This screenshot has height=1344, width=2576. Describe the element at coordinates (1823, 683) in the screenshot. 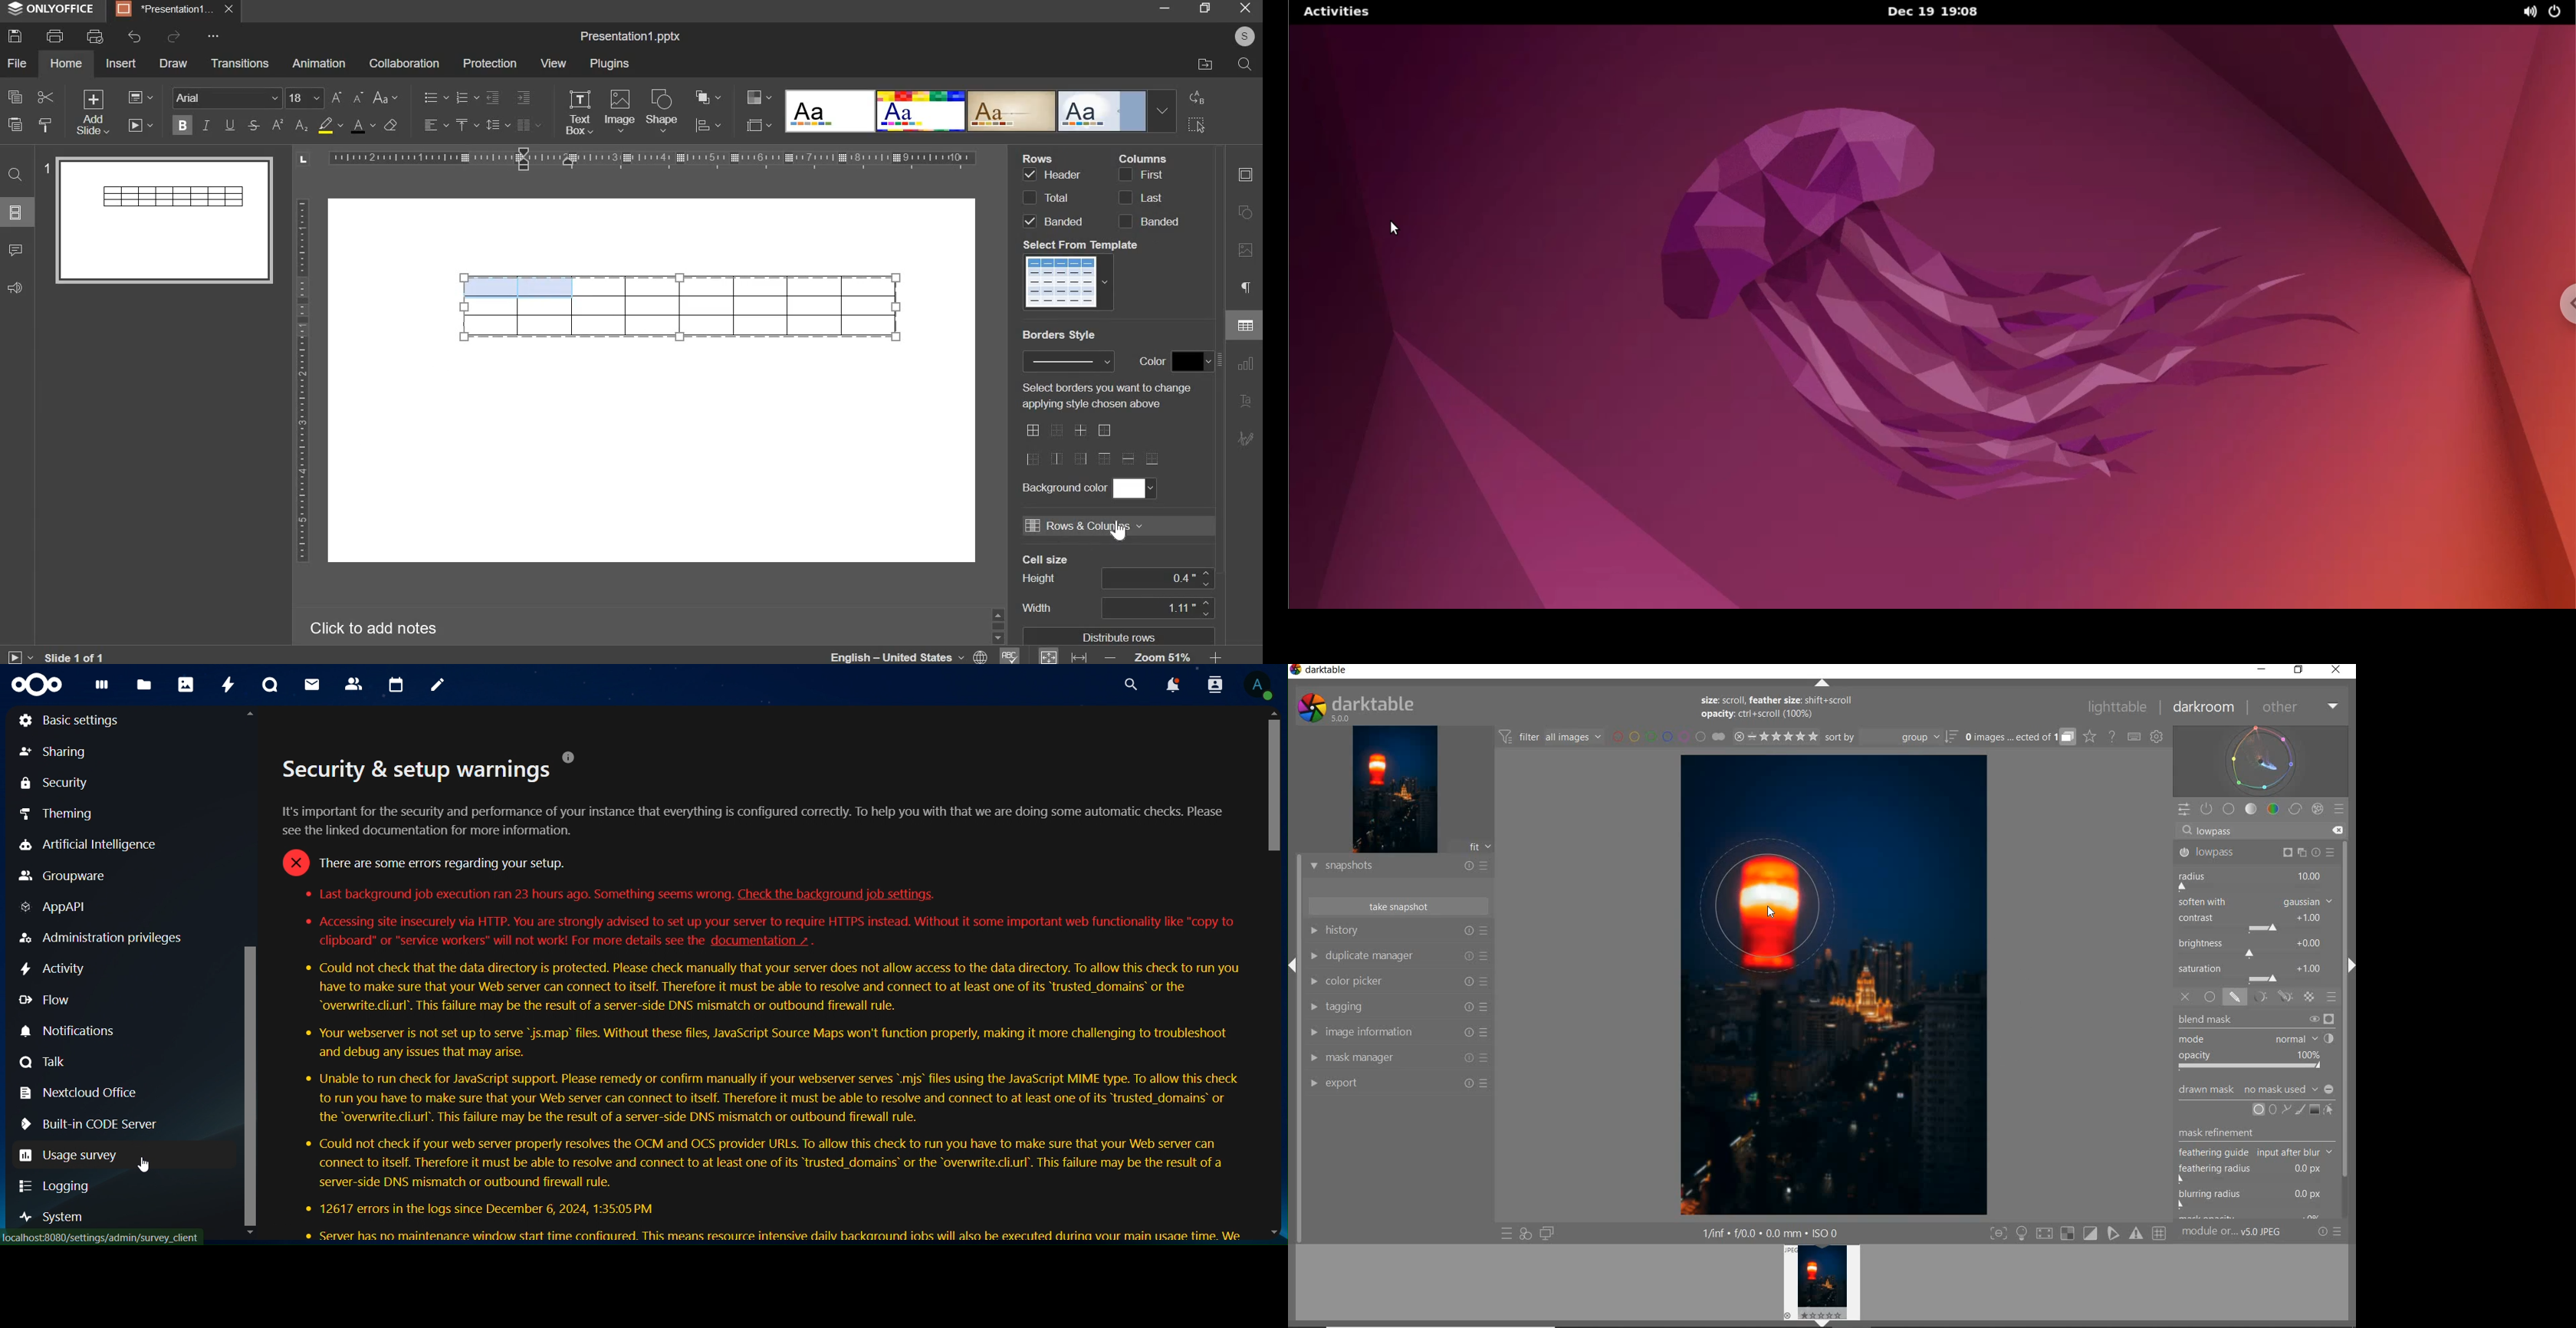

I see `EXPAND/COLLAPSE` at that location.